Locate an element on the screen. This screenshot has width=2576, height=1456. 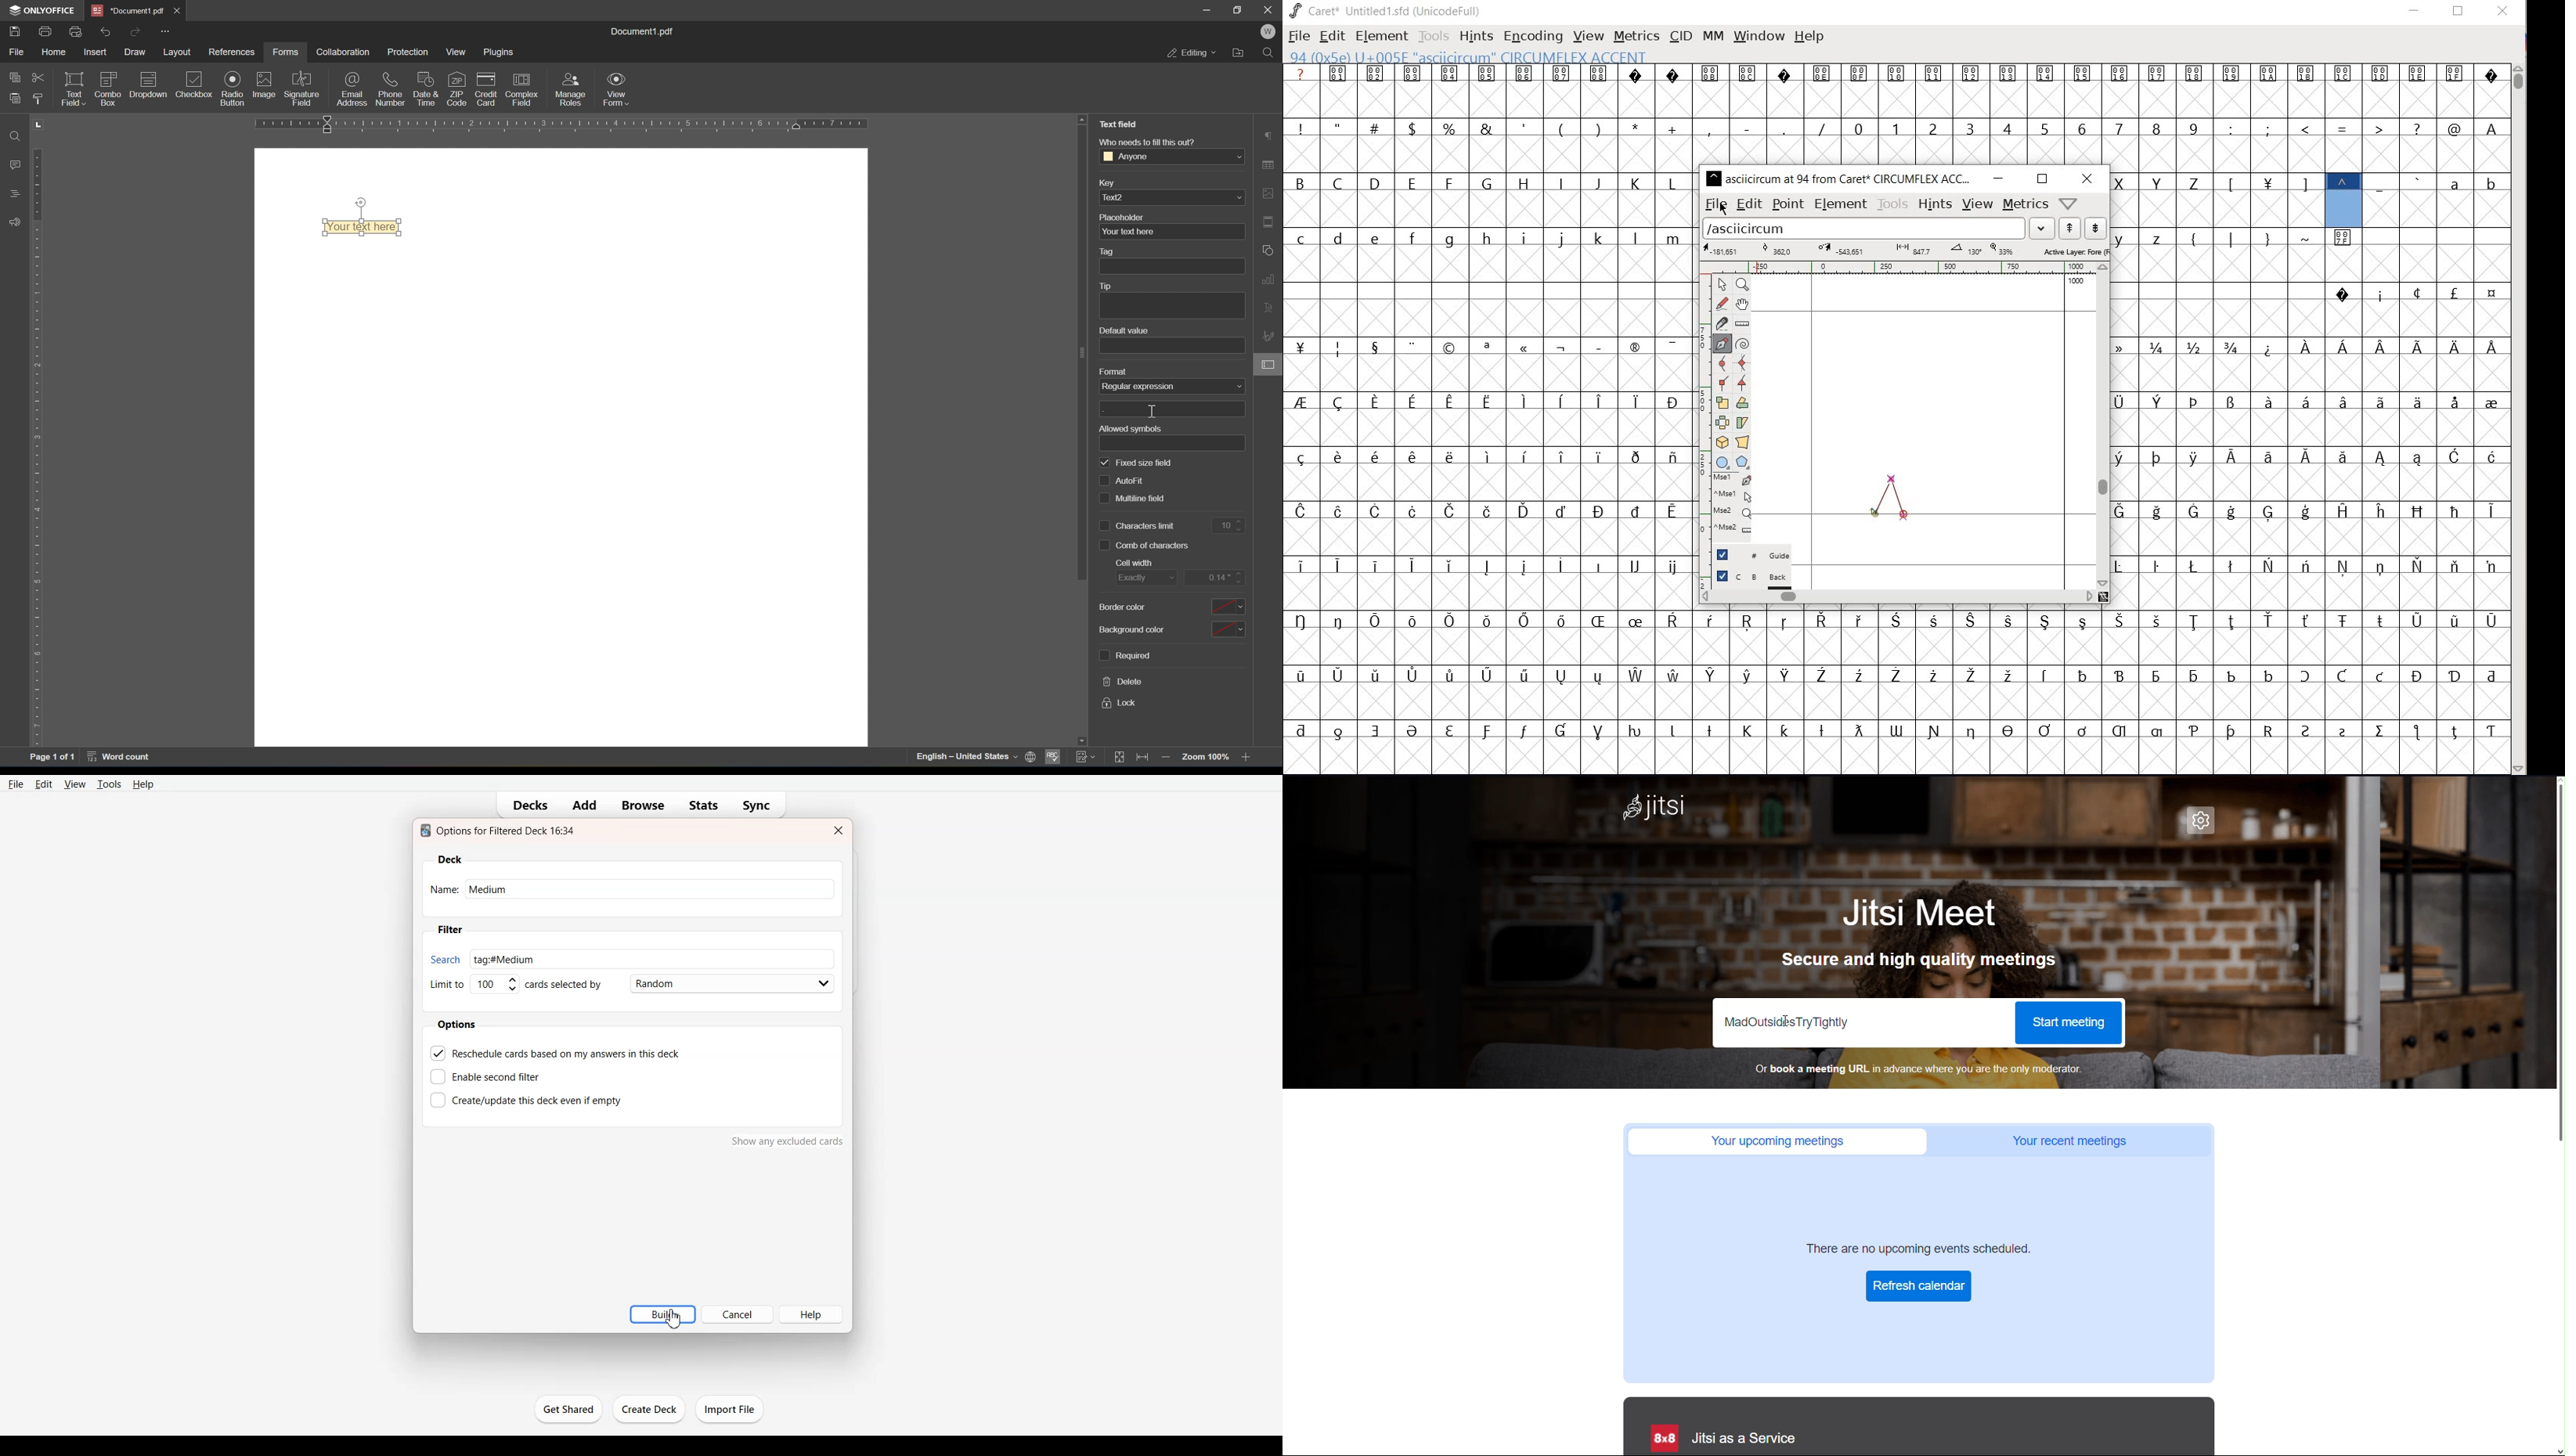
Deck is located at coordinates (450, 860).